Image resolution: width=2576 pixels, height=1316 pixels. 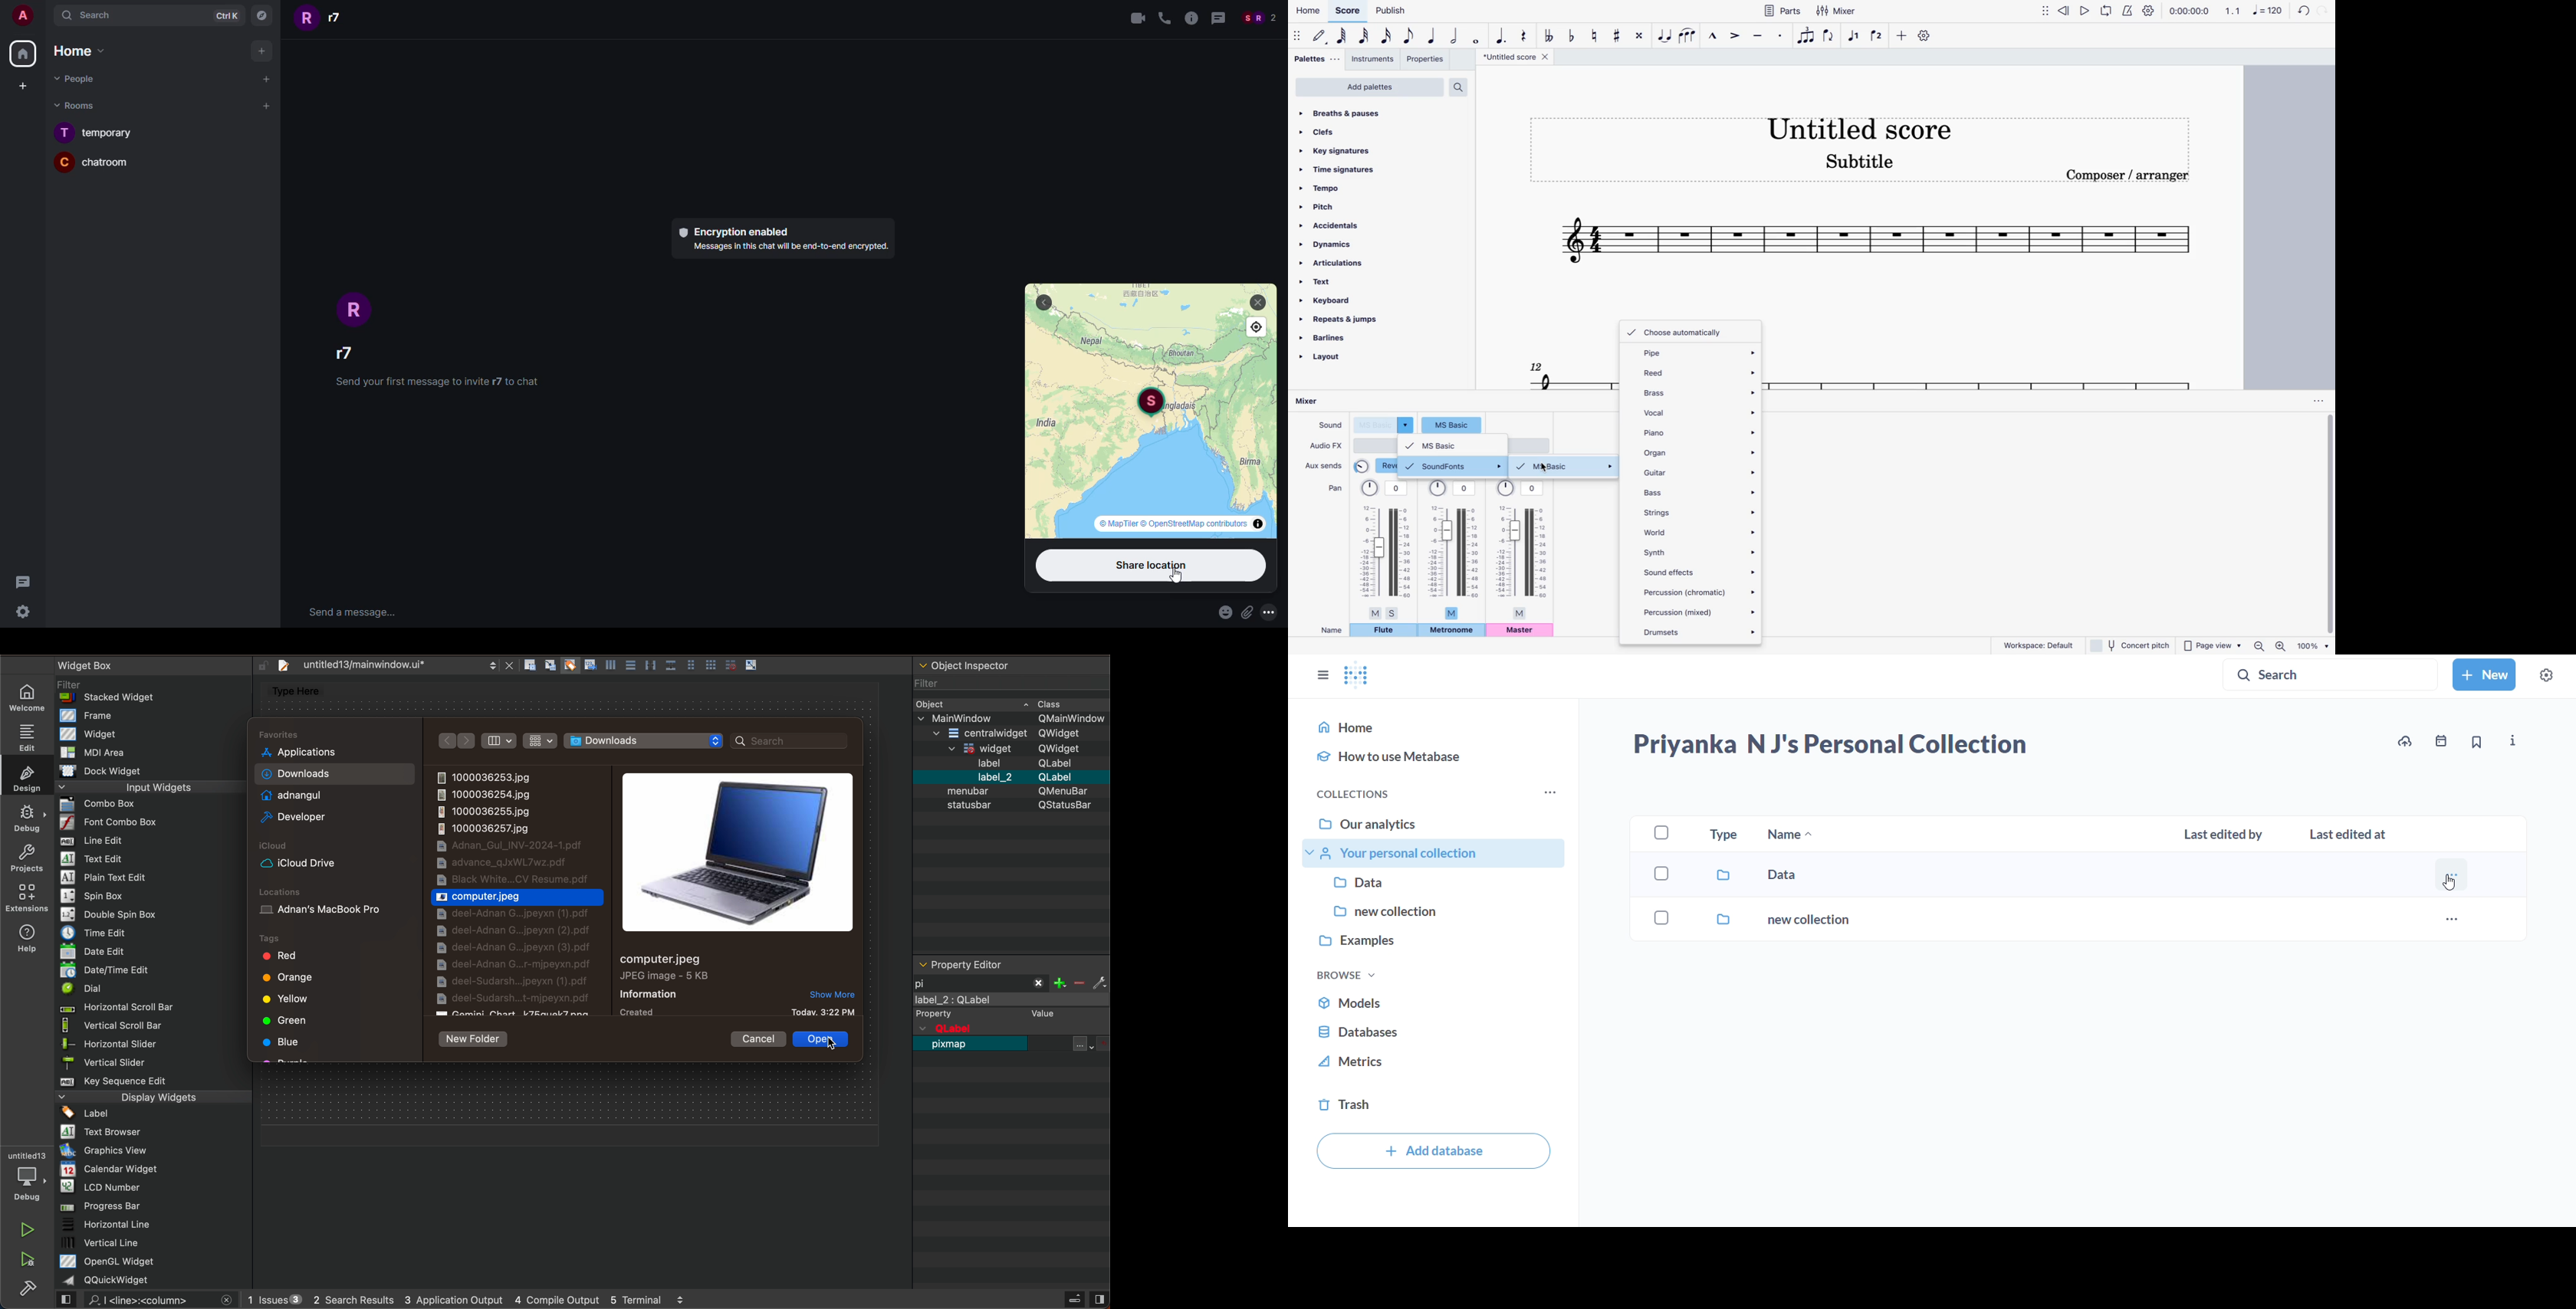 What do you see at coordinates (1044, 302) in the screenshot?
I see `back` at bounding box center [1044, 302].